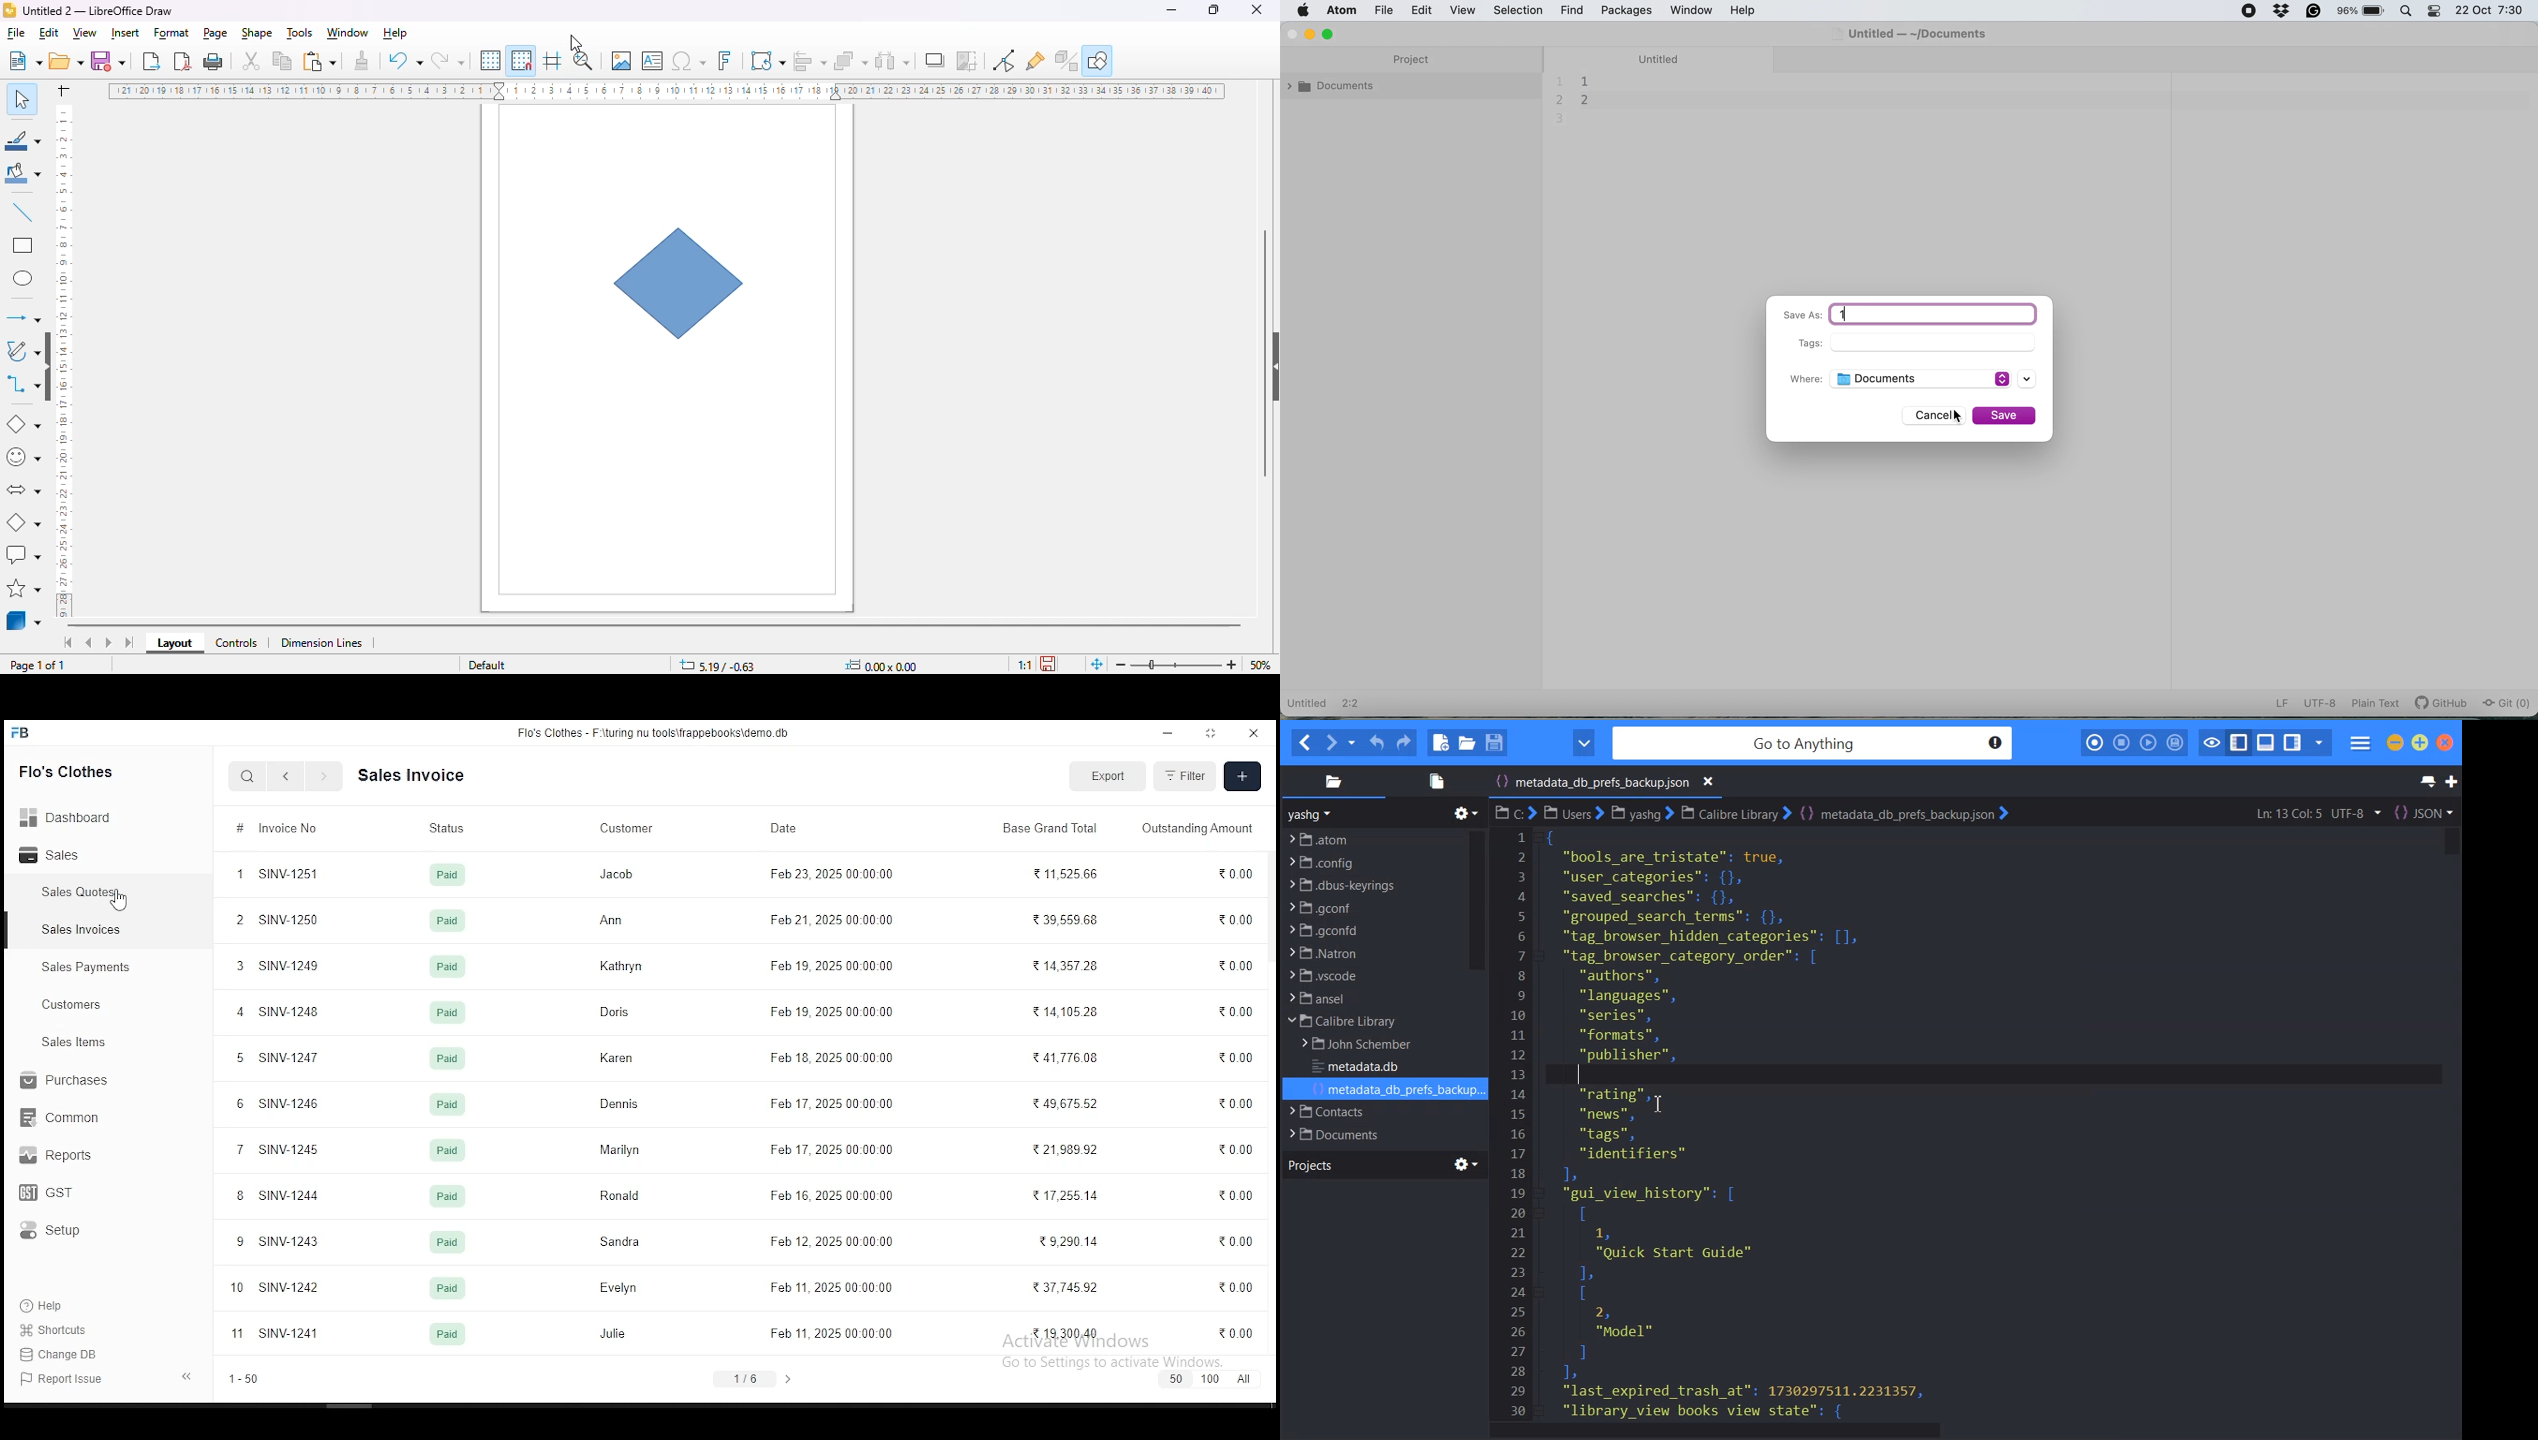 Image resolution: width=2548 pixels, height=1456 pixels. What do you see at coordinates (723, 664) in the screenshot?
I see `position and size coordinates` at bounding box center [723, 664].